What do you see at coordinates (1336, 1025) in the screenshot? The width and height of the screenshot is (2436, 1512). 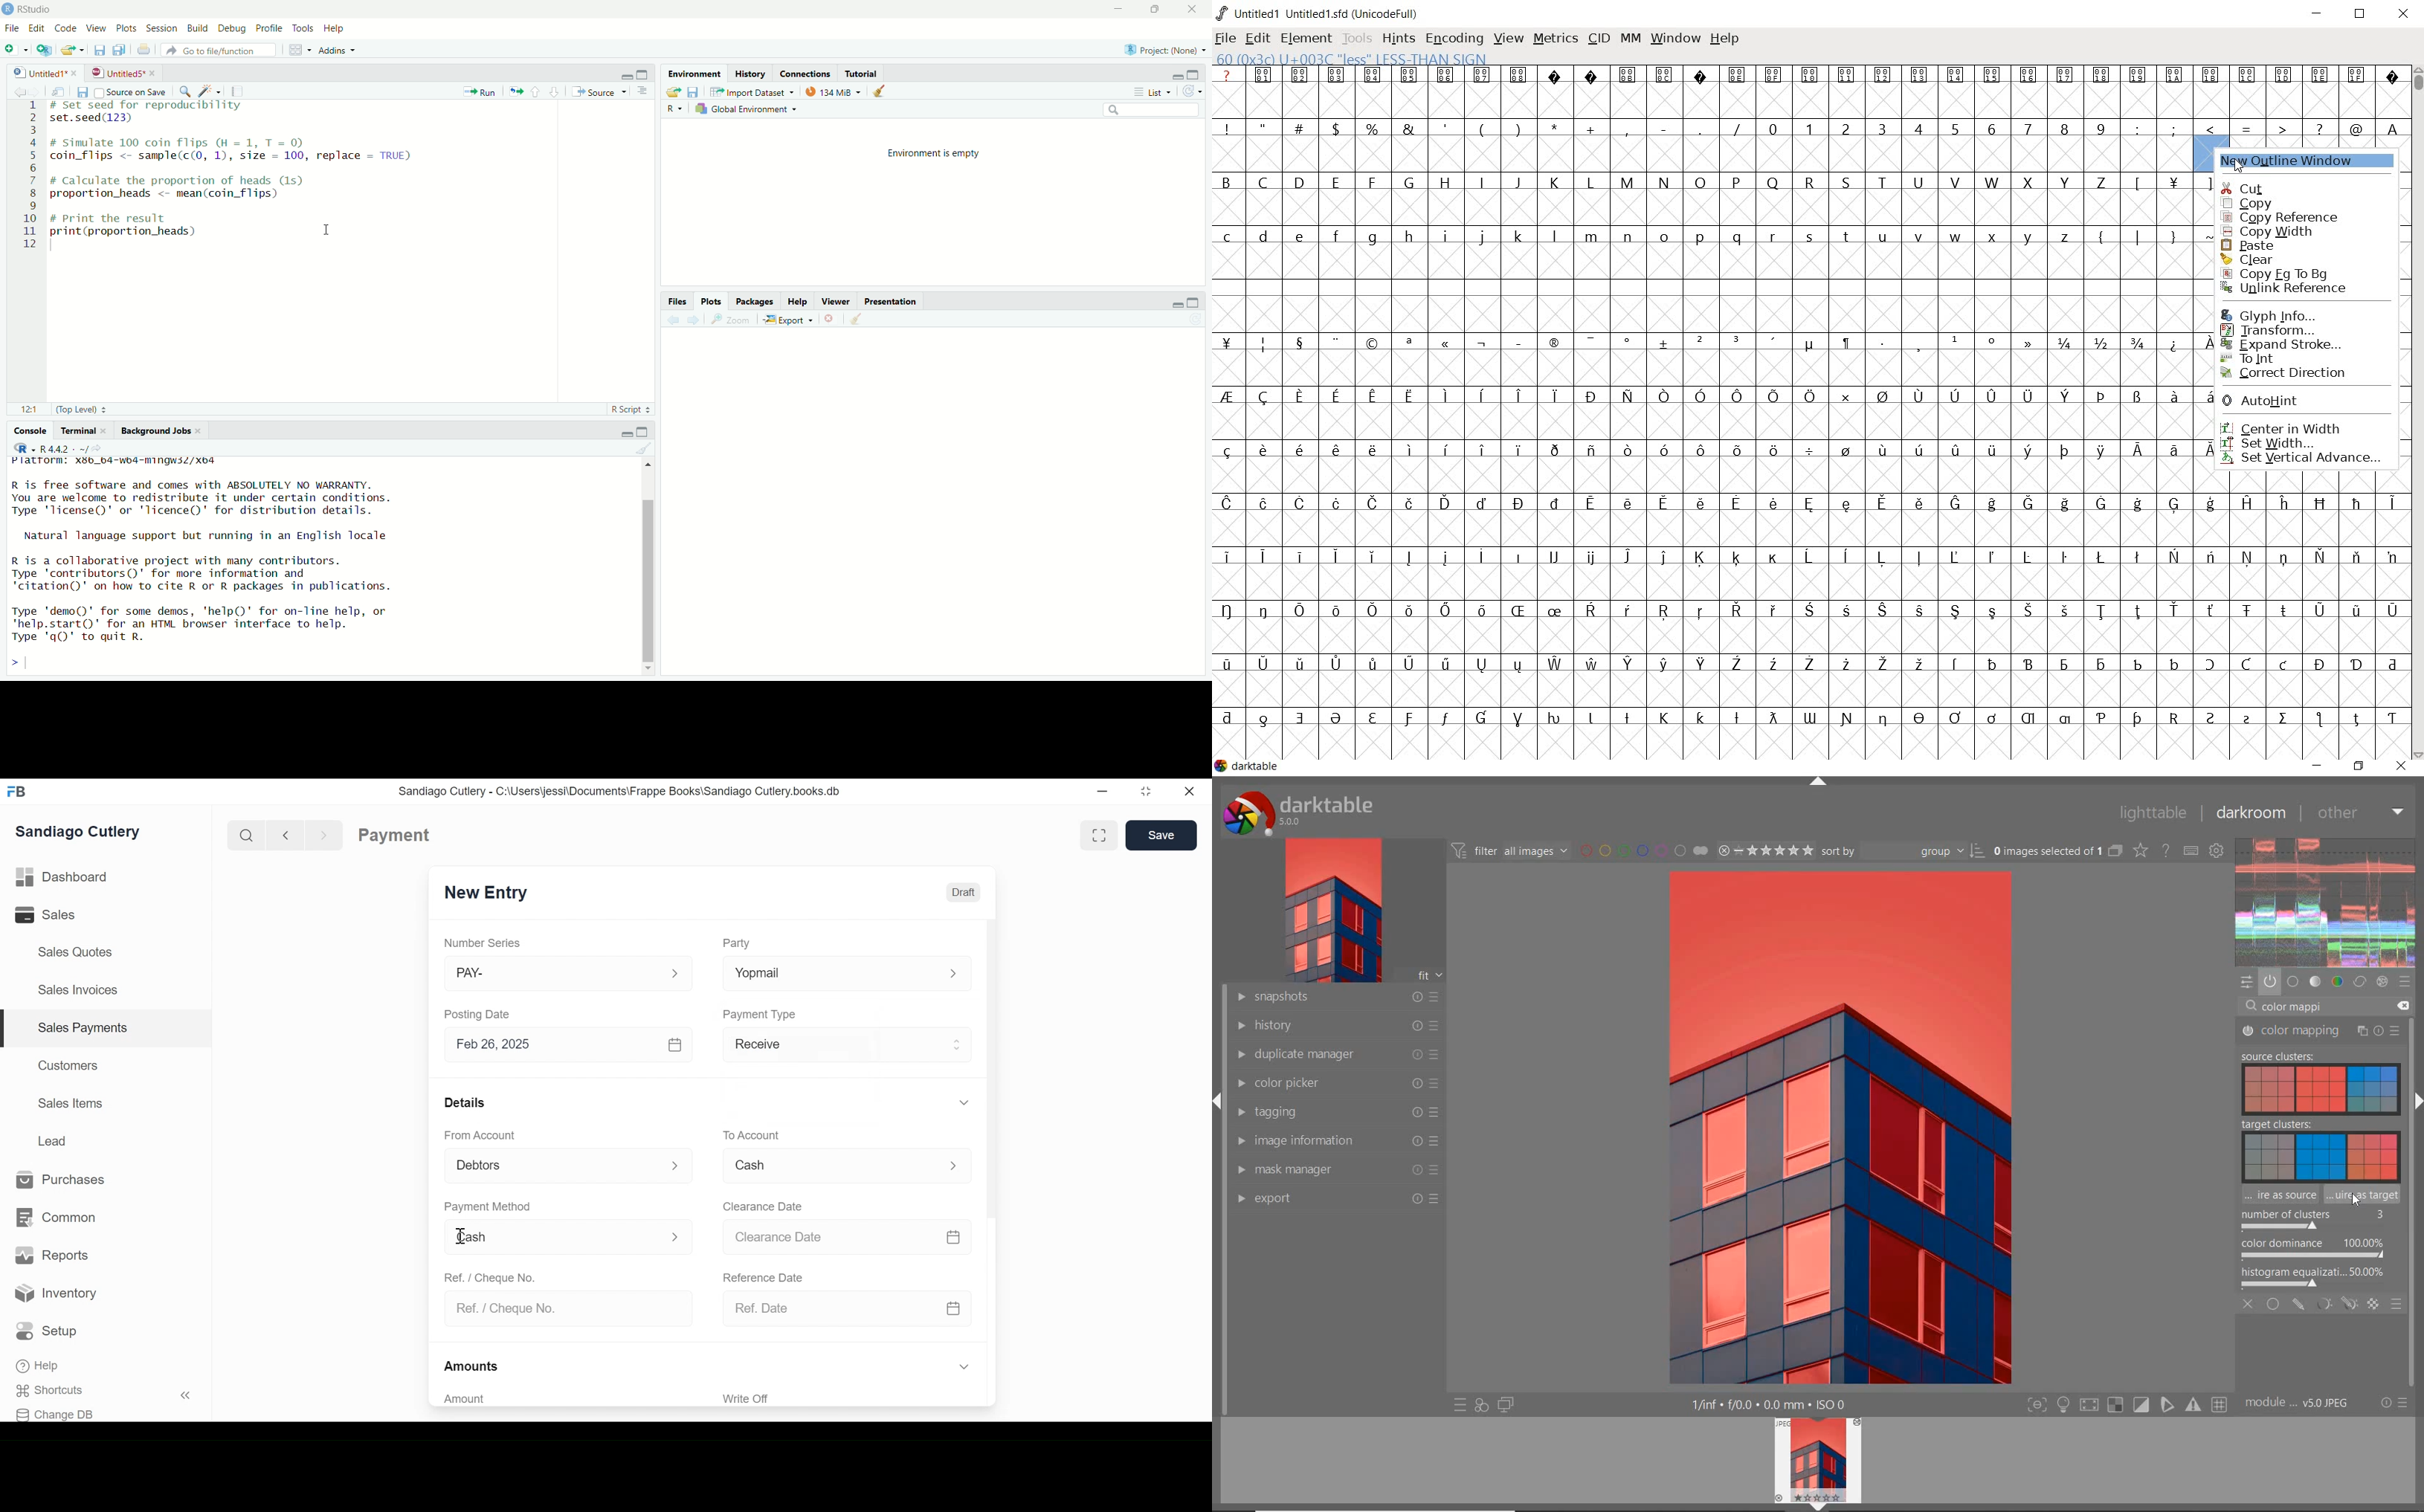 I see `history` at bounding box center [1336, 1025].